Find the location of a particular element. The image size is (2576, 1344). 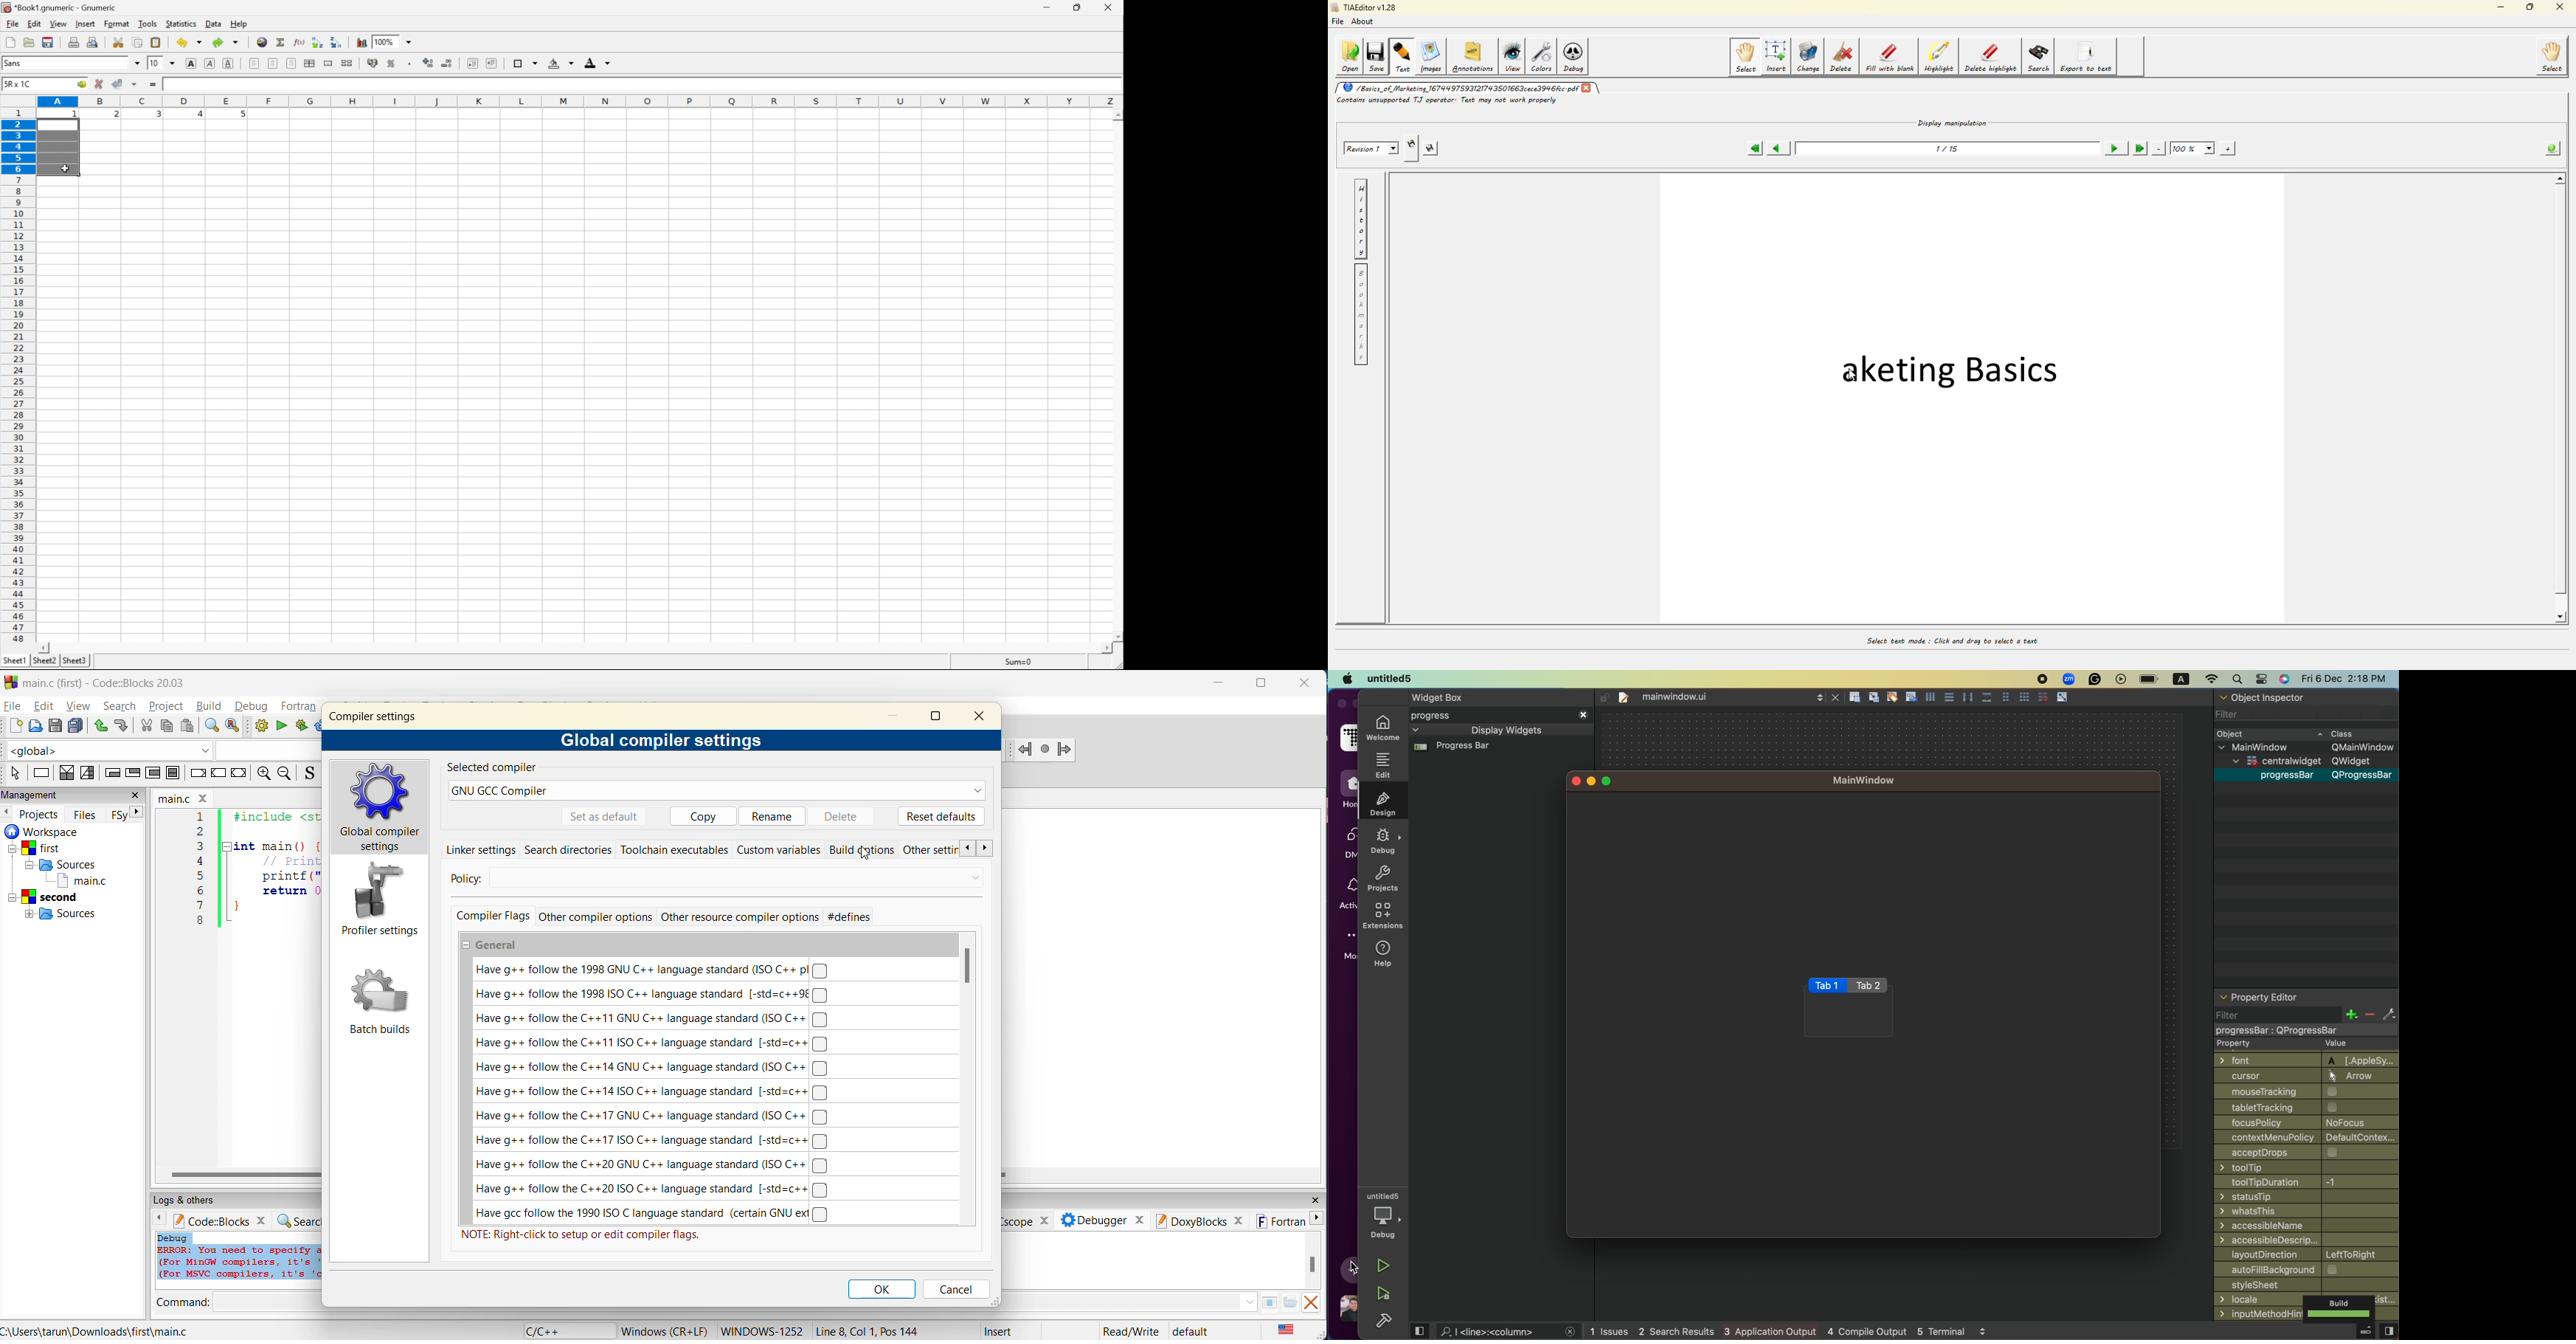

block instruction is located at coordinates (173, 773).